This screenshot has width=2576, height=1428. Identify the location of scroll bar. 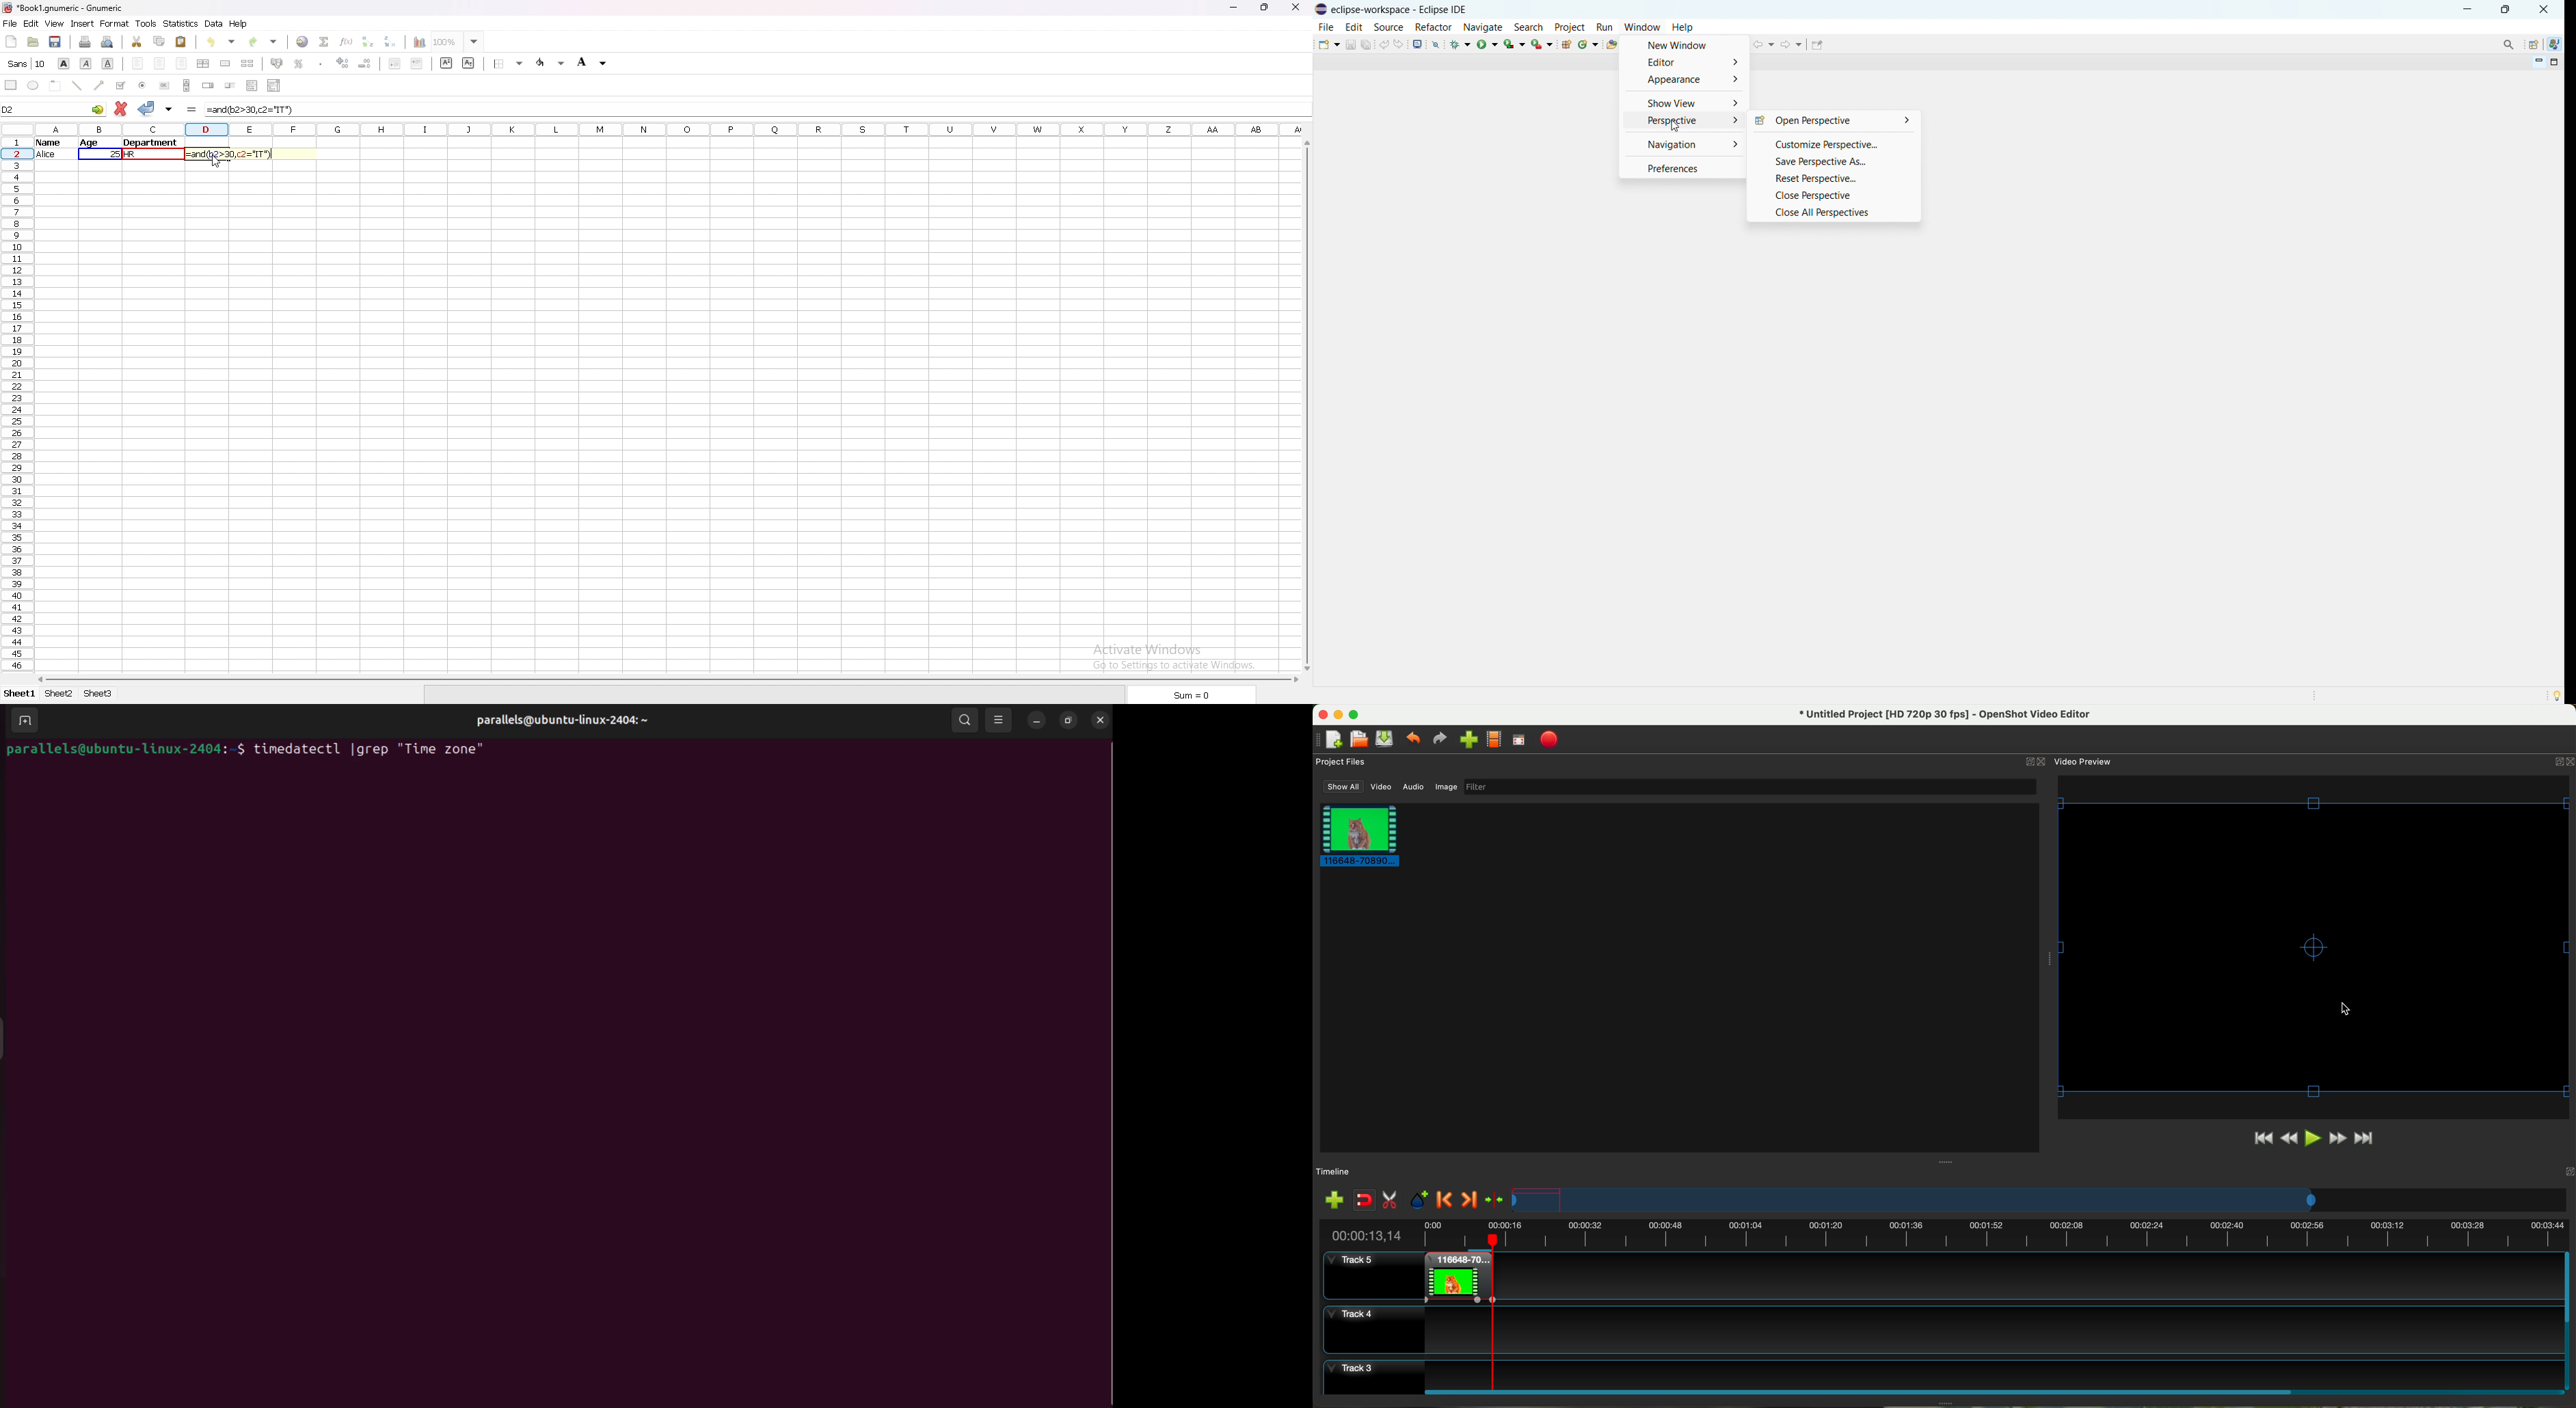
(1993, 1391).